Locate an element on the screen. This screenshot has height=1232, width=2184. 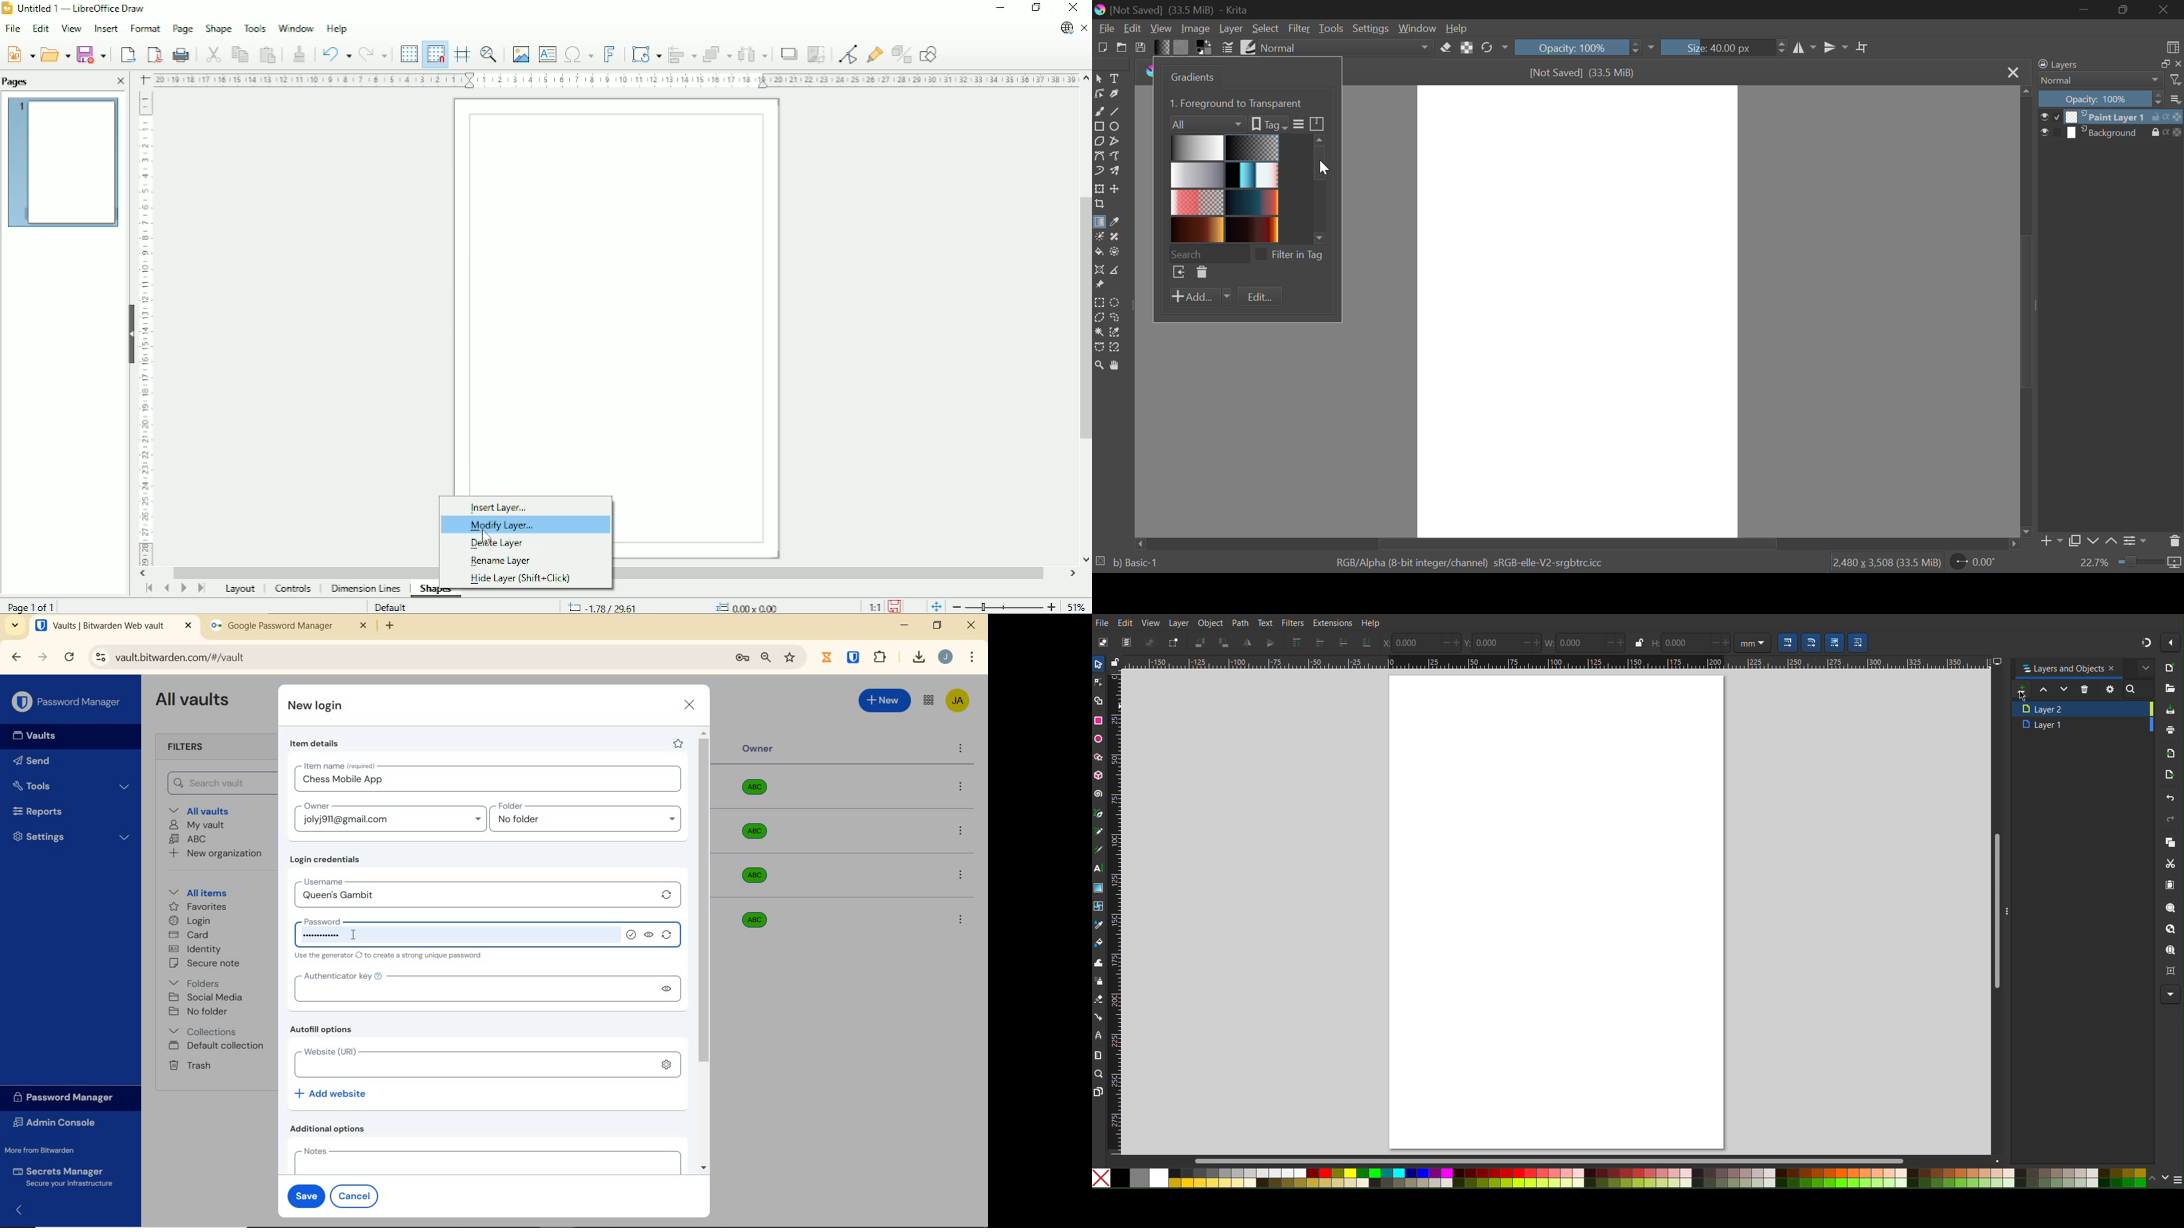
Gradient 5 is located at coordinates (1197, 202).